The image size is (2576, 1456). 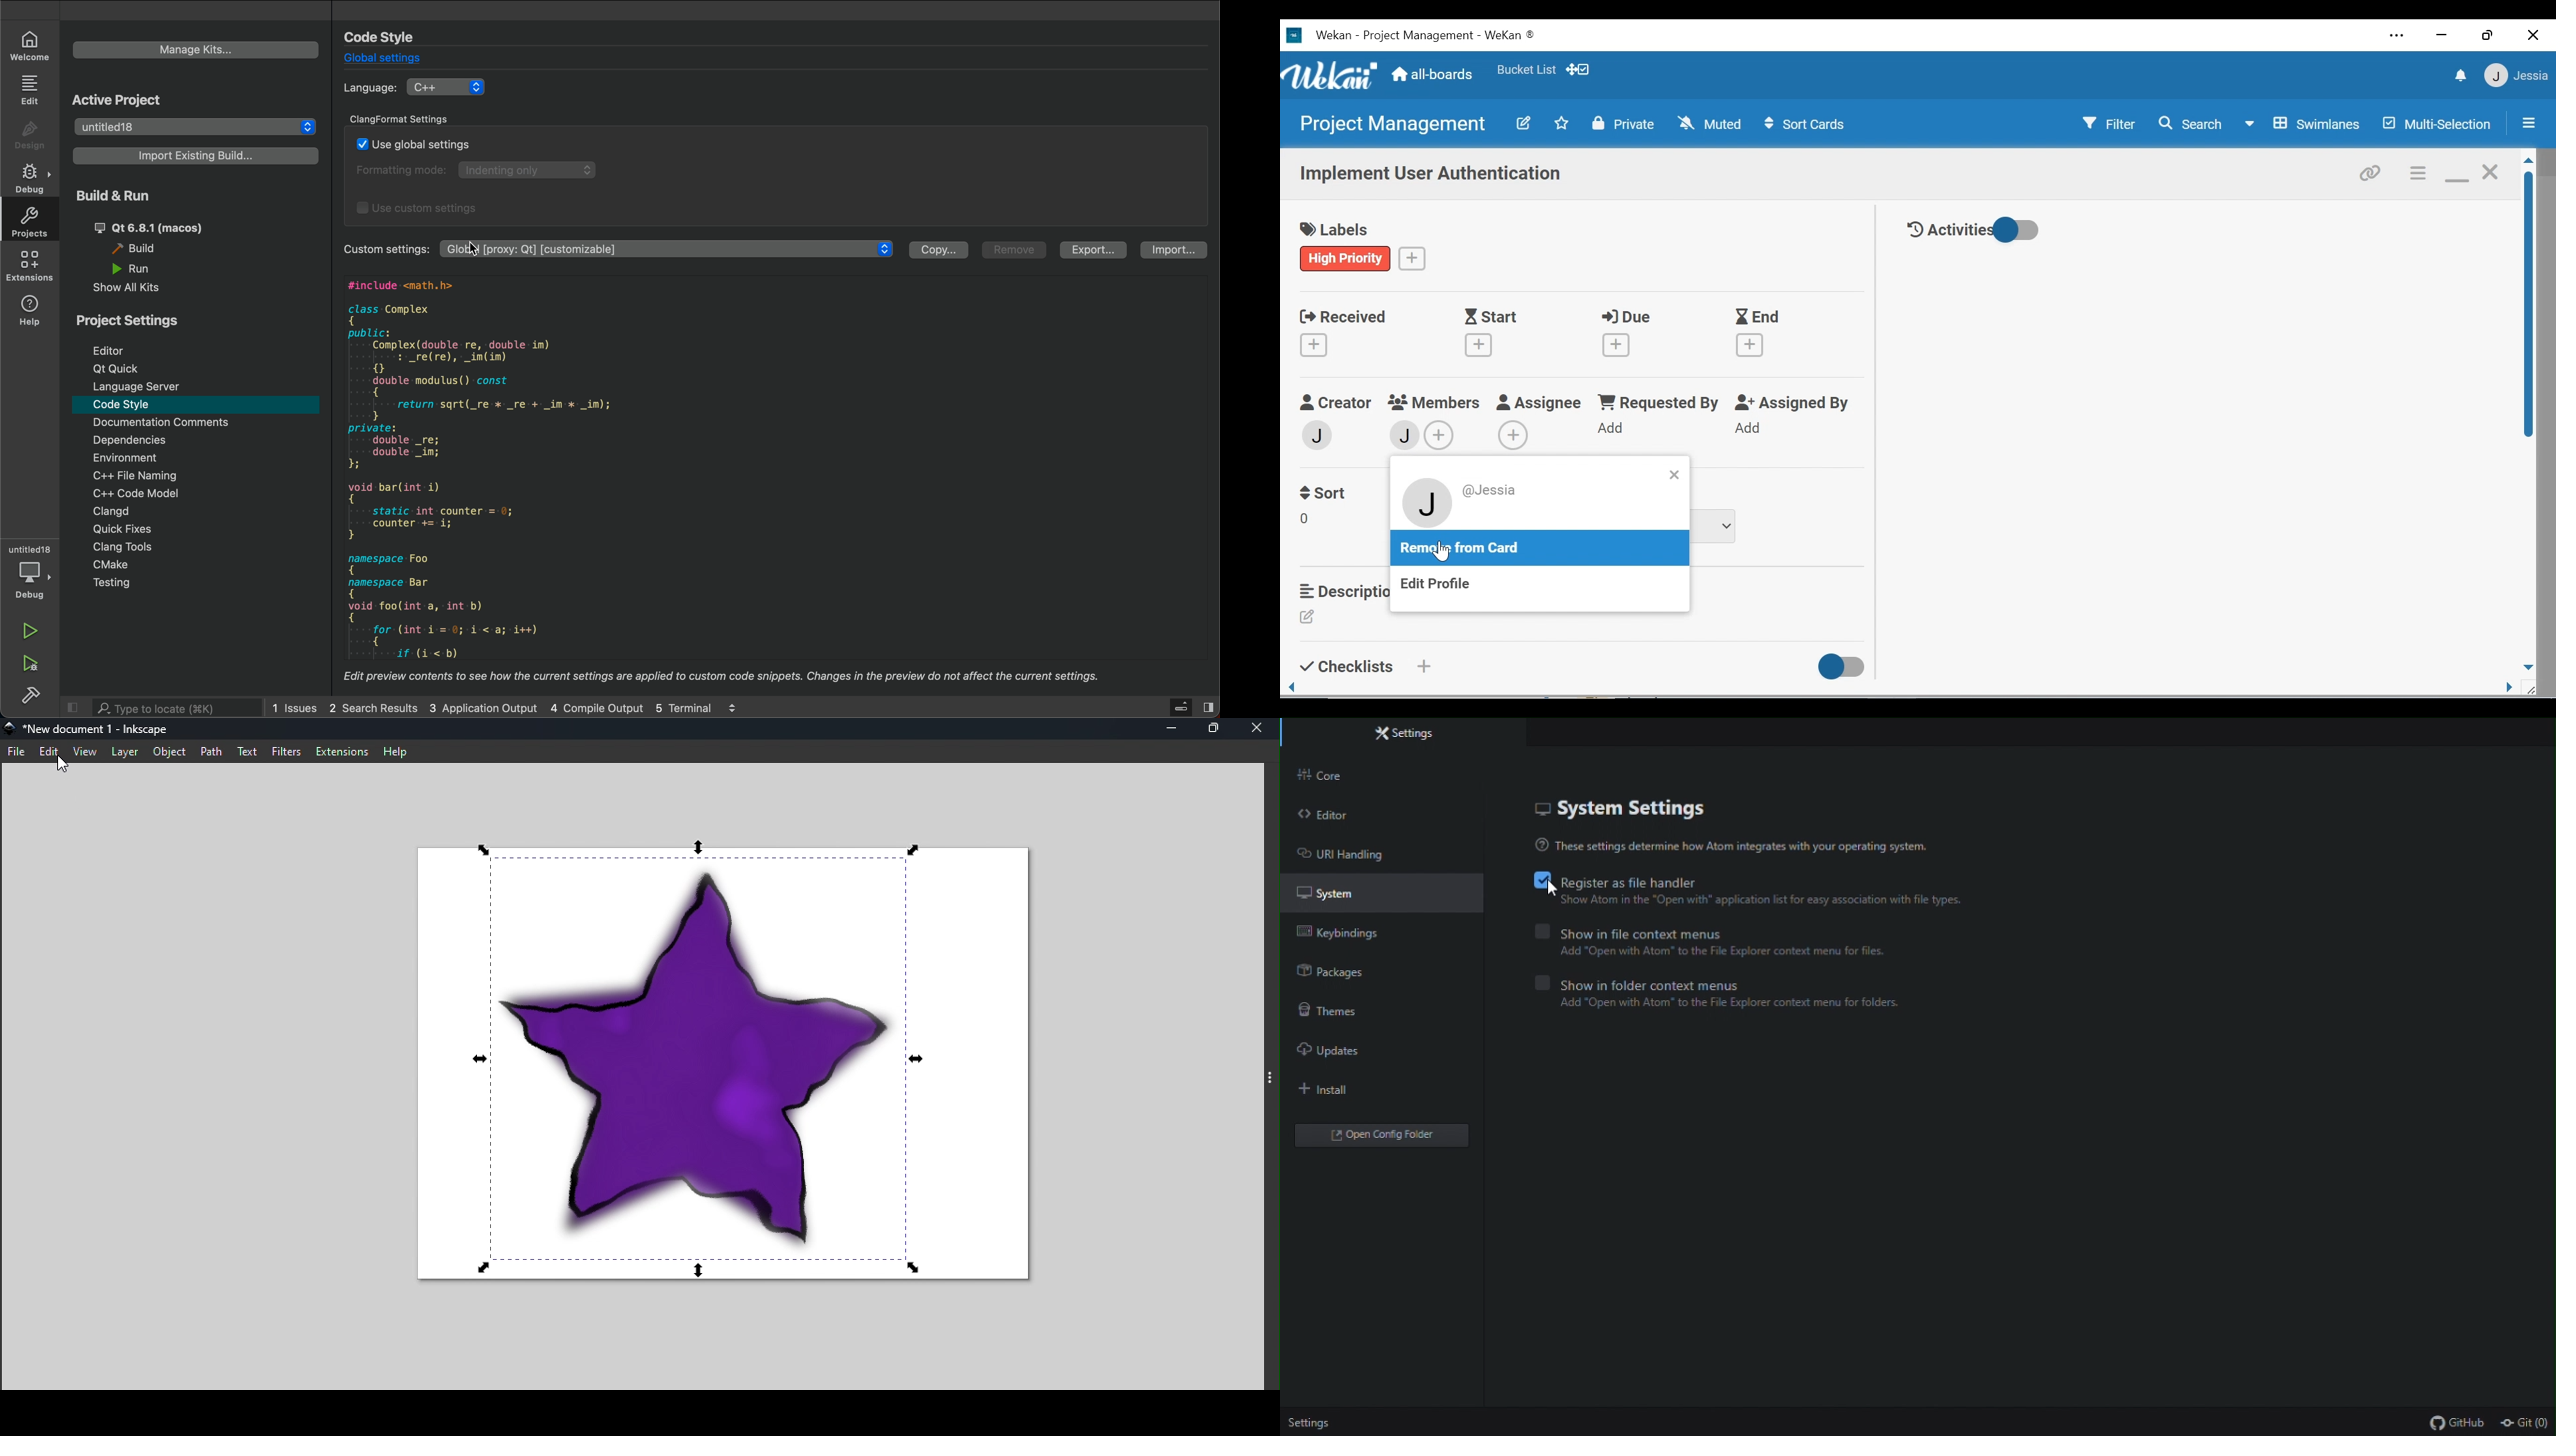 I want to click on Settings, so click(x=1408, y=736).